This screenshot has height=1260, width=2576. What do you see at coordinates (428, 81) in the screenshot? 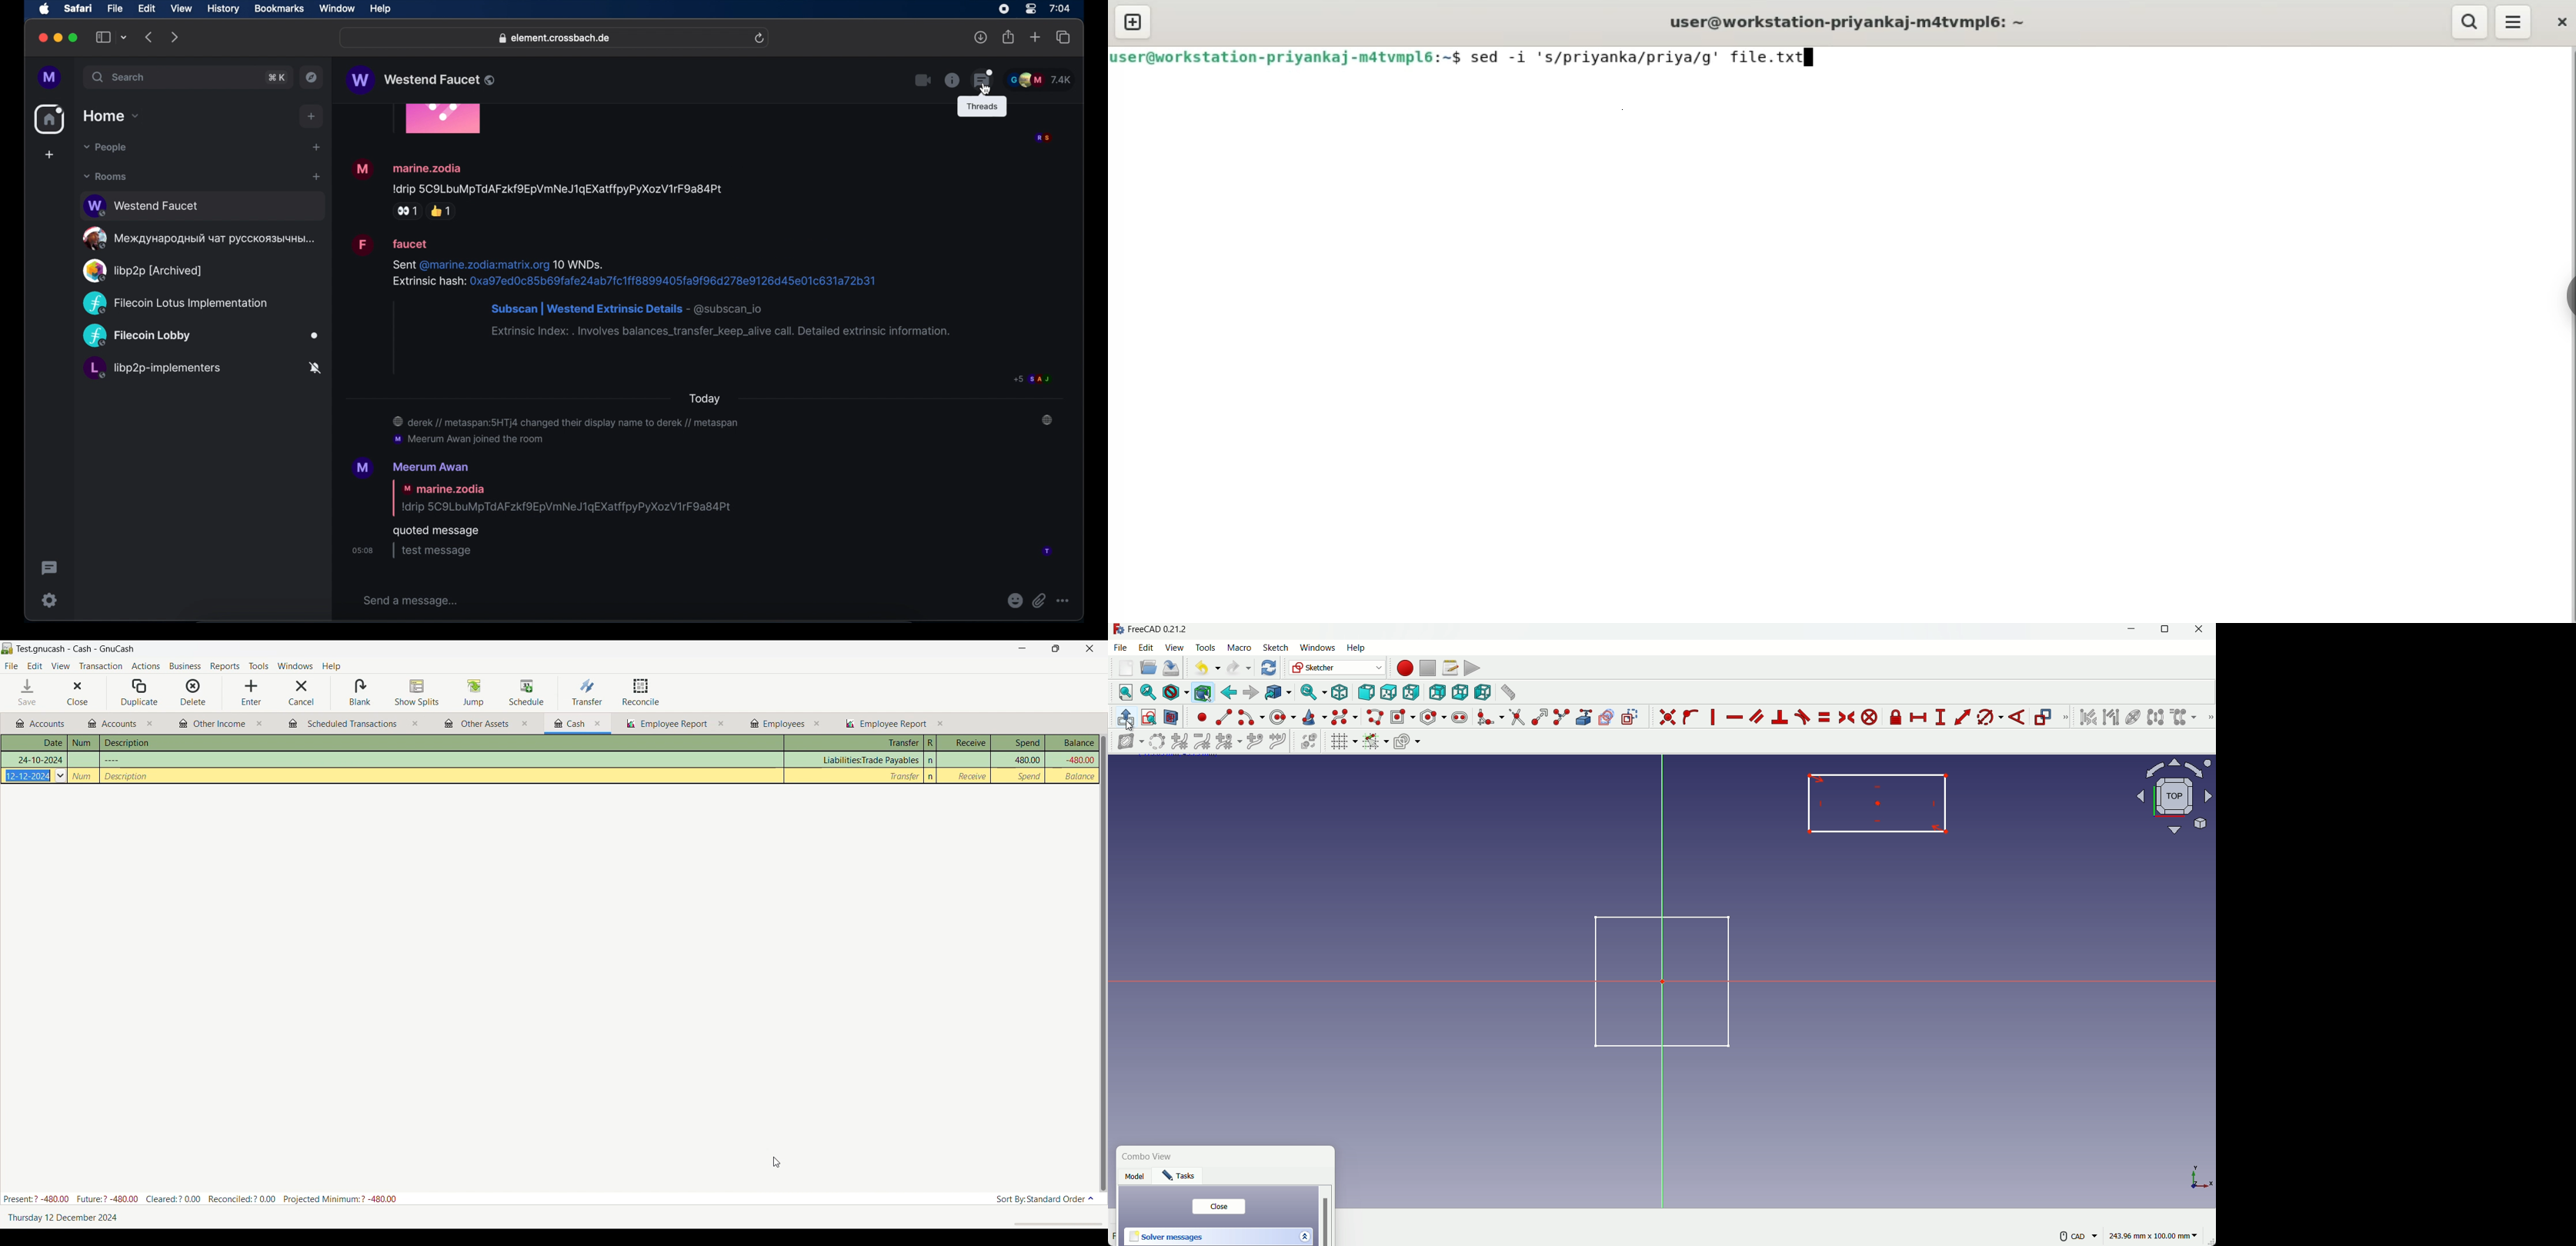
I see `W Westend Faucet ®` at bounding box center [428, 81].